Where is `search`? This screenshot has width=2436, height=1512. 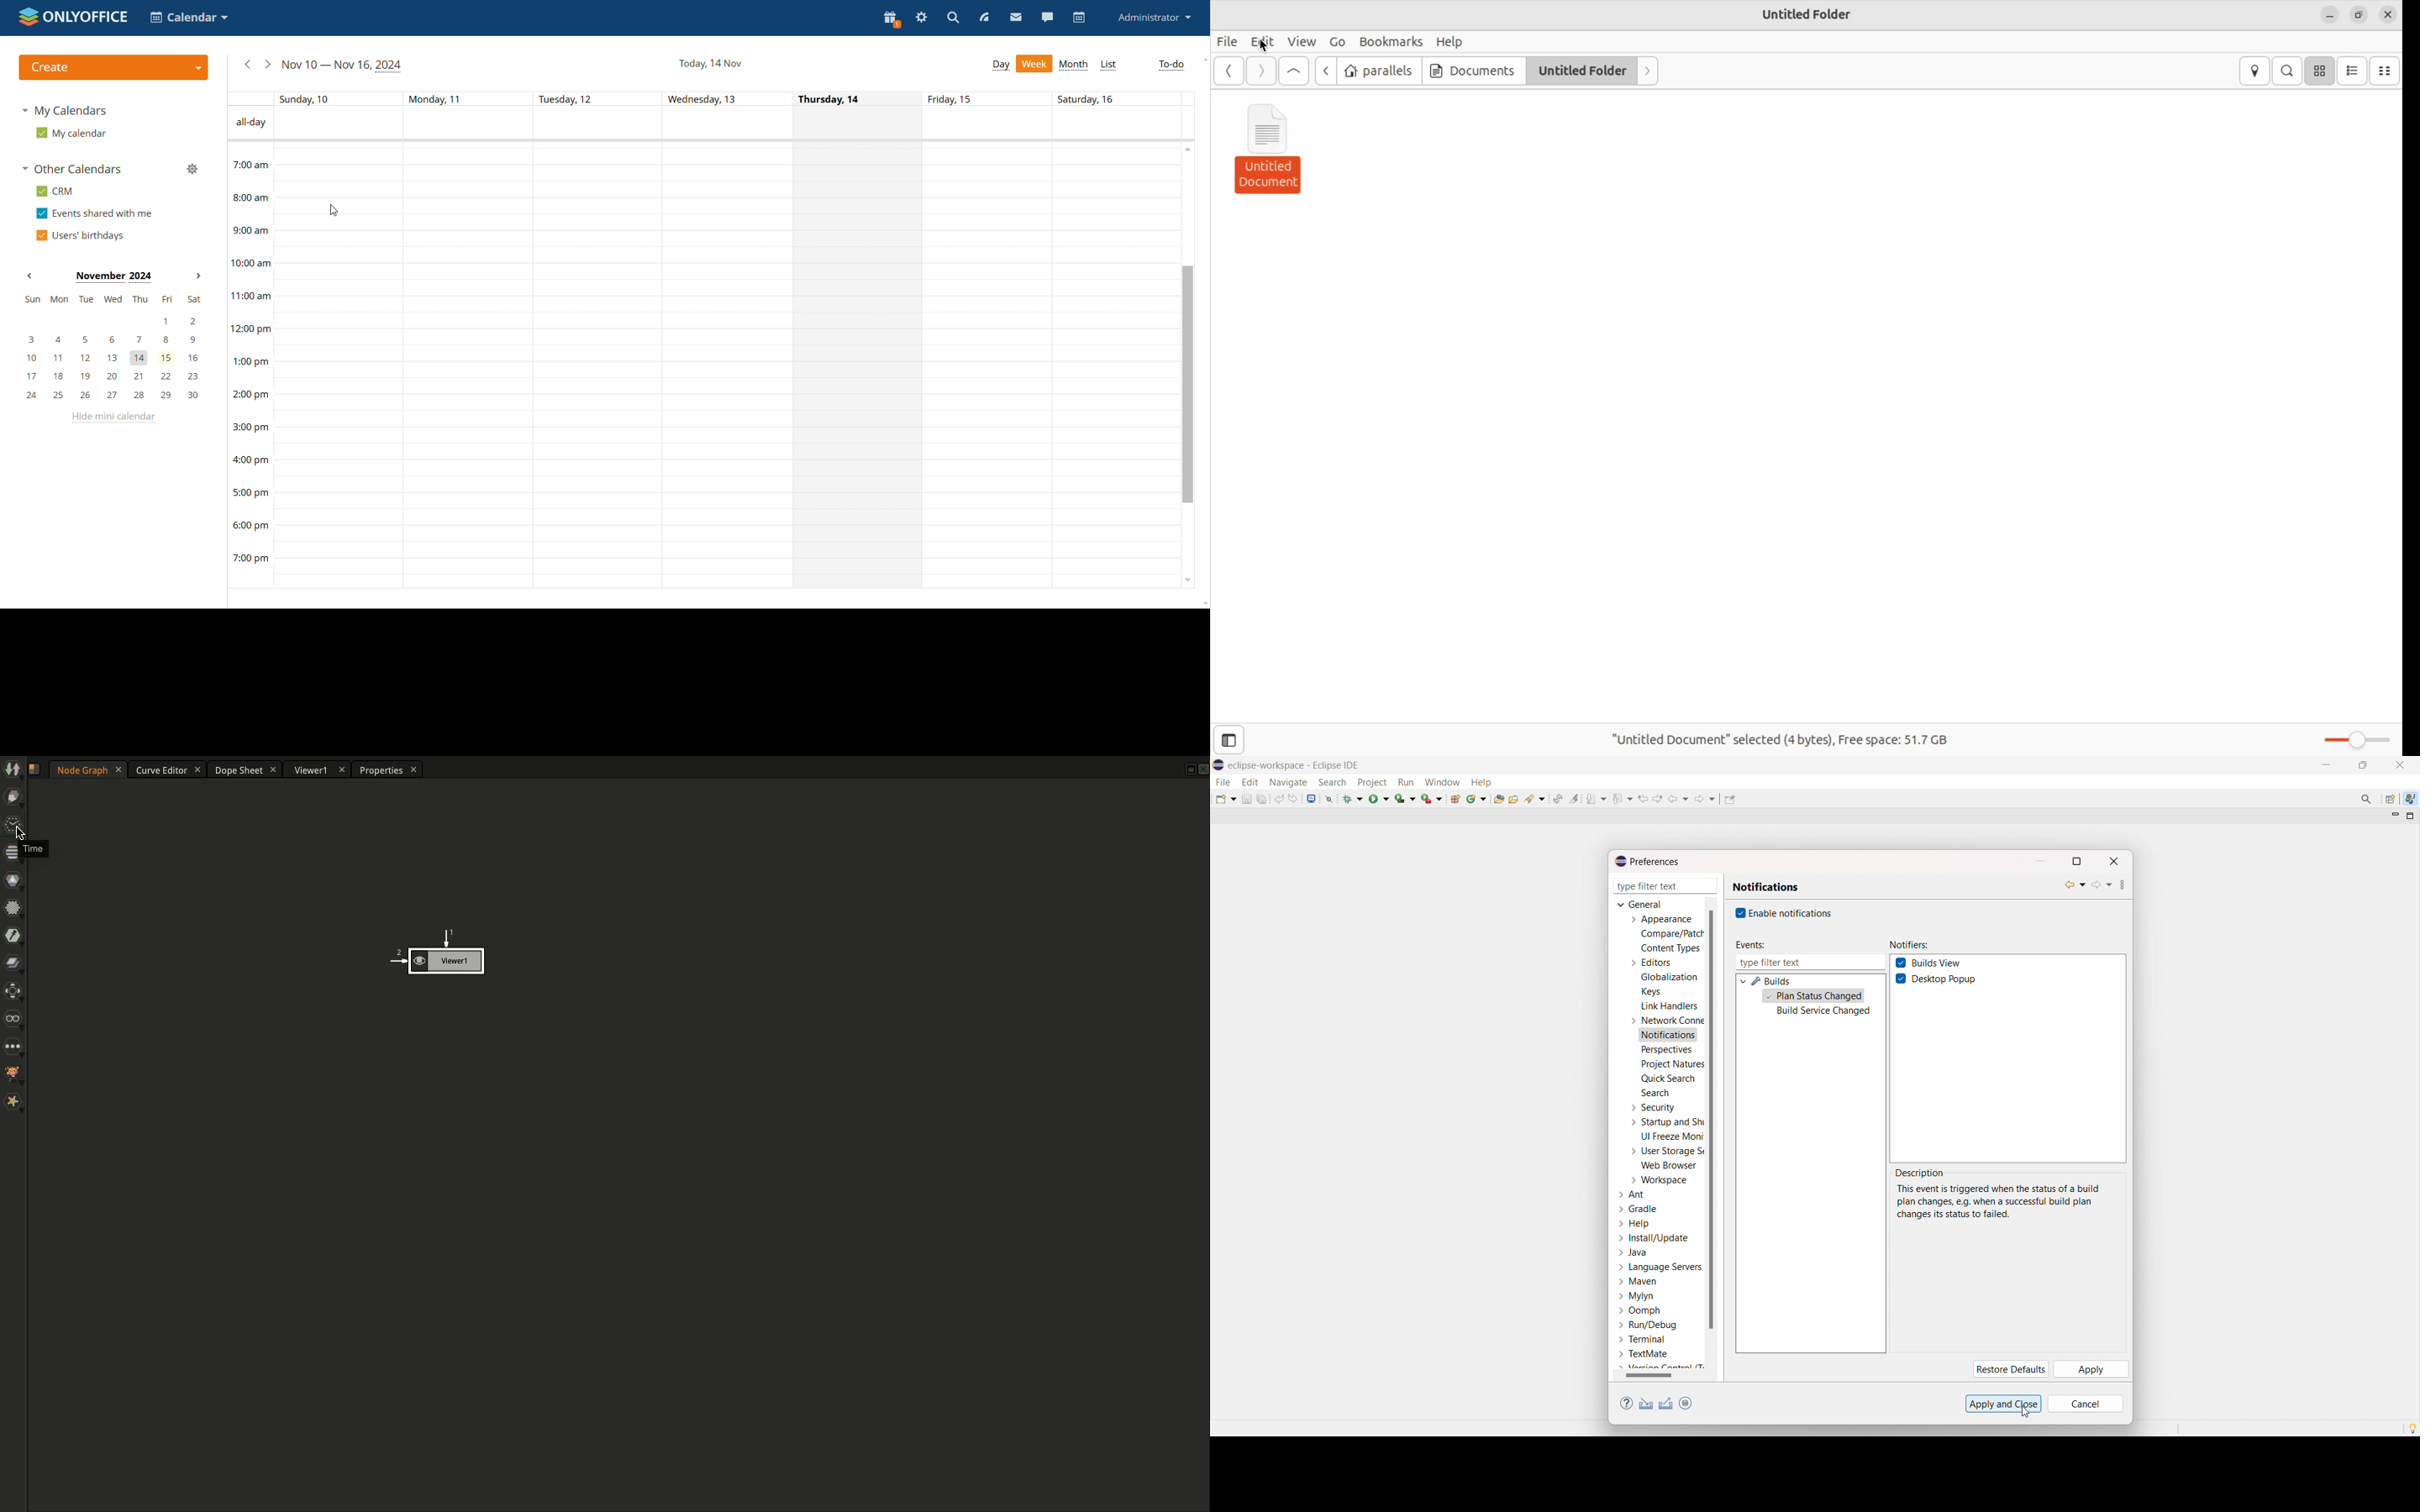 search is located at coordinates (1655, 1092).